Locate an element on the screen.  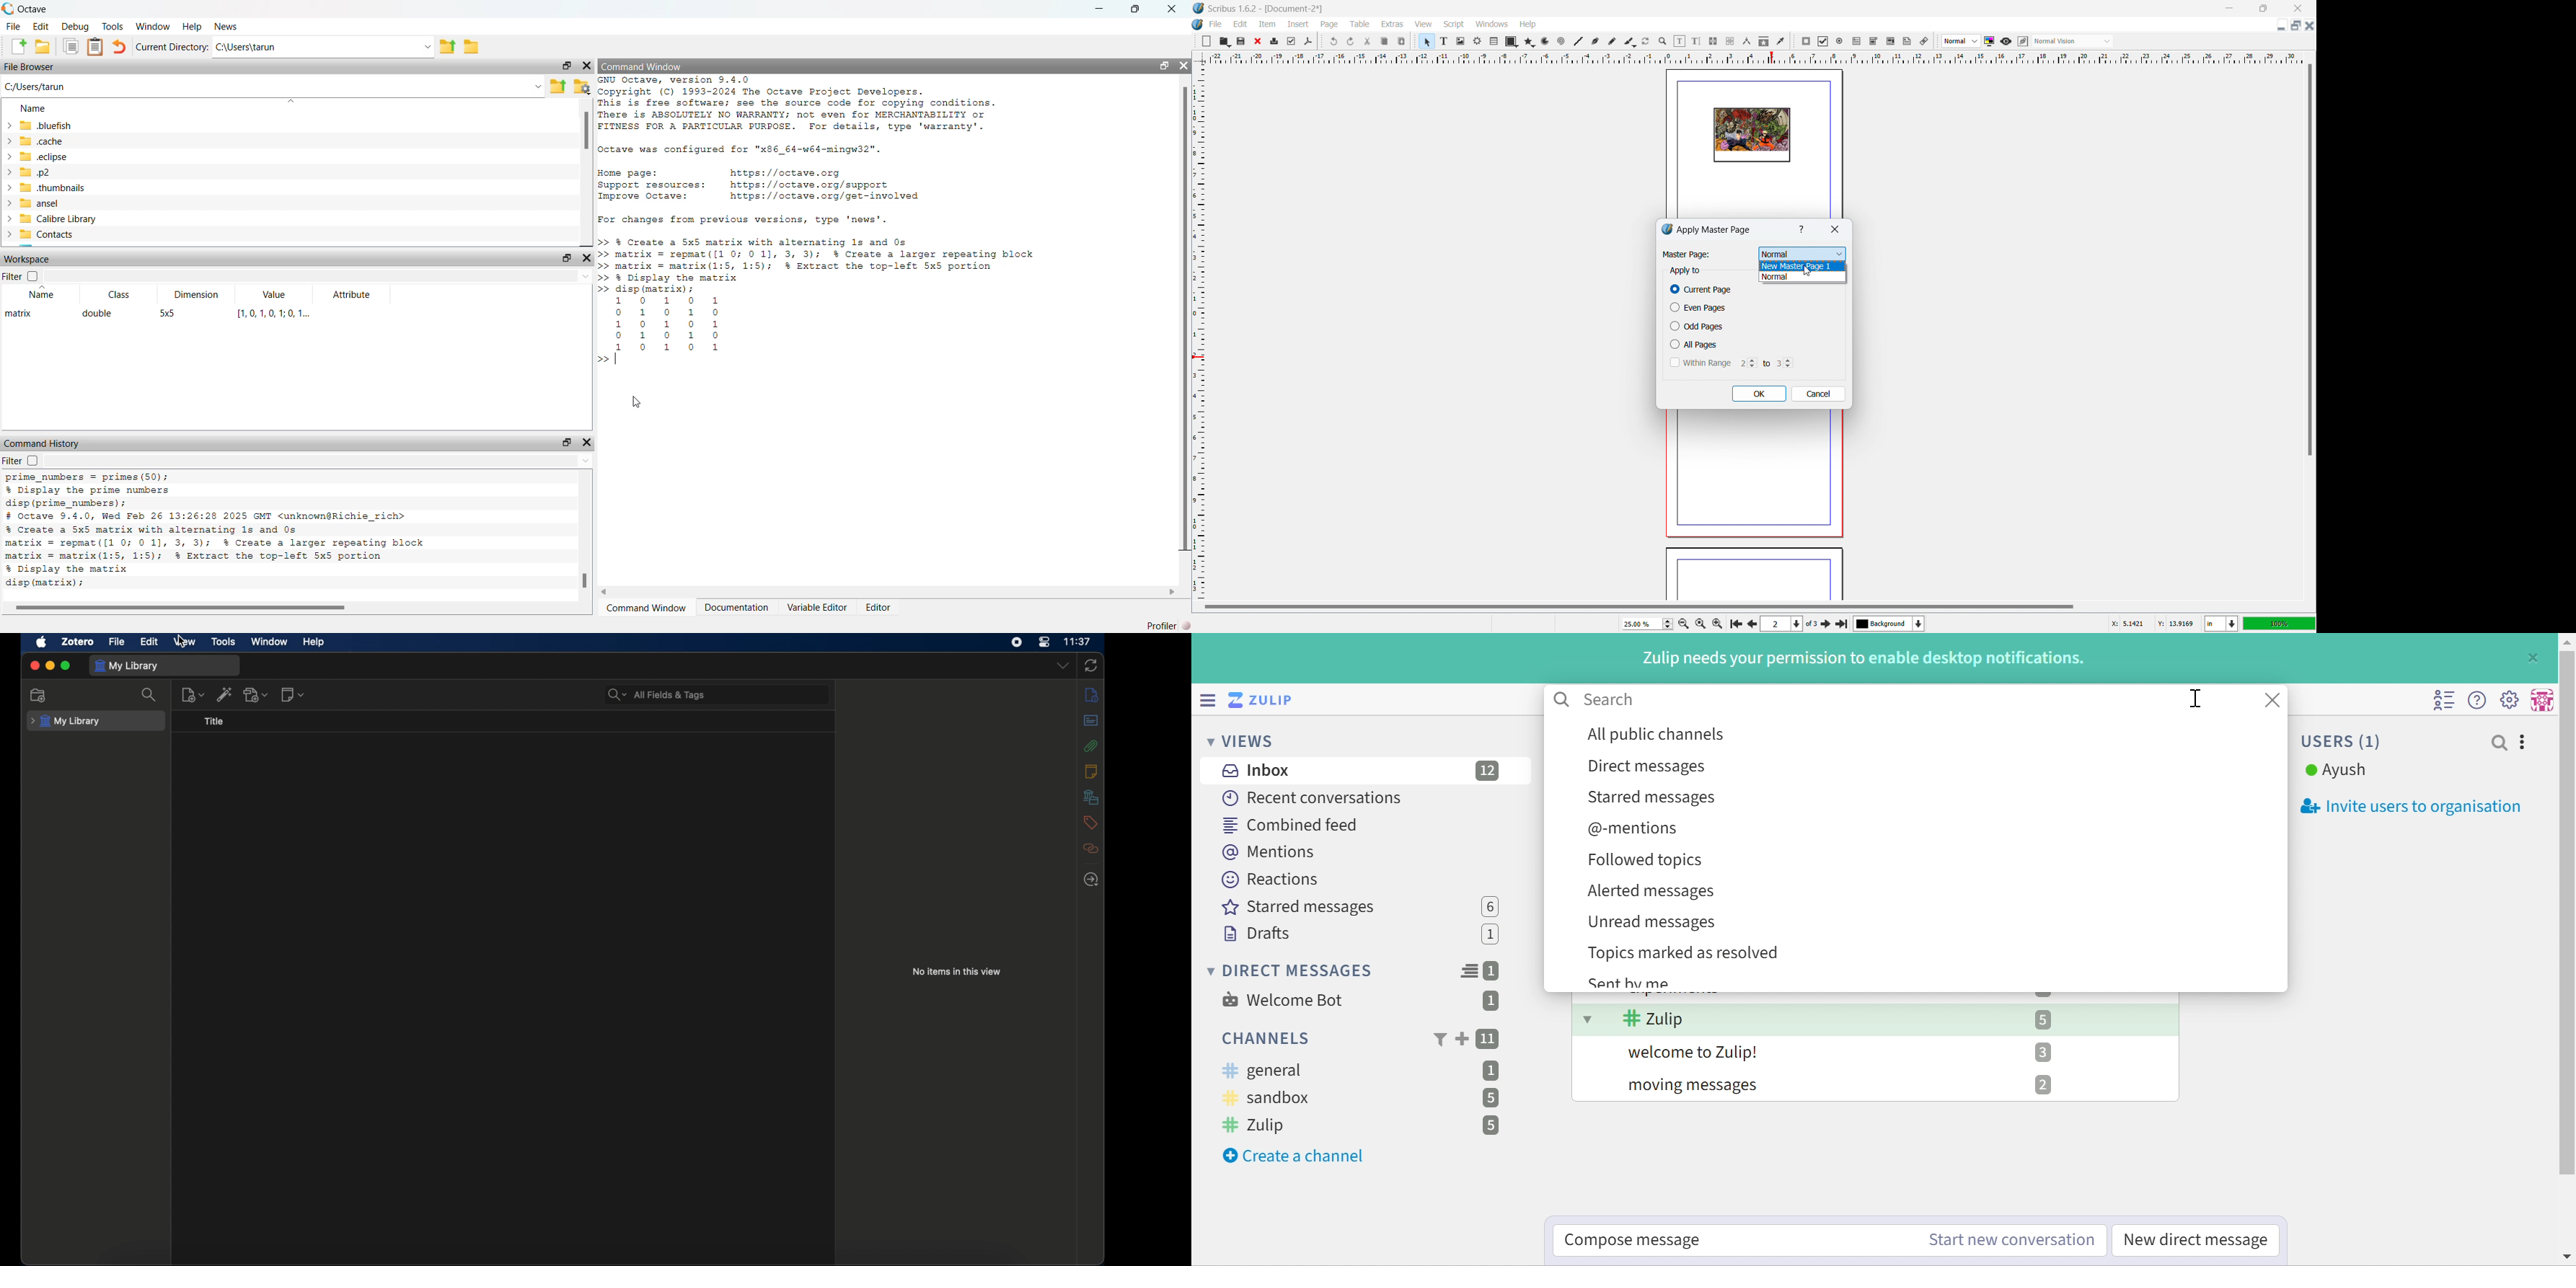
scroll bar is located at coordinates (587, 130).